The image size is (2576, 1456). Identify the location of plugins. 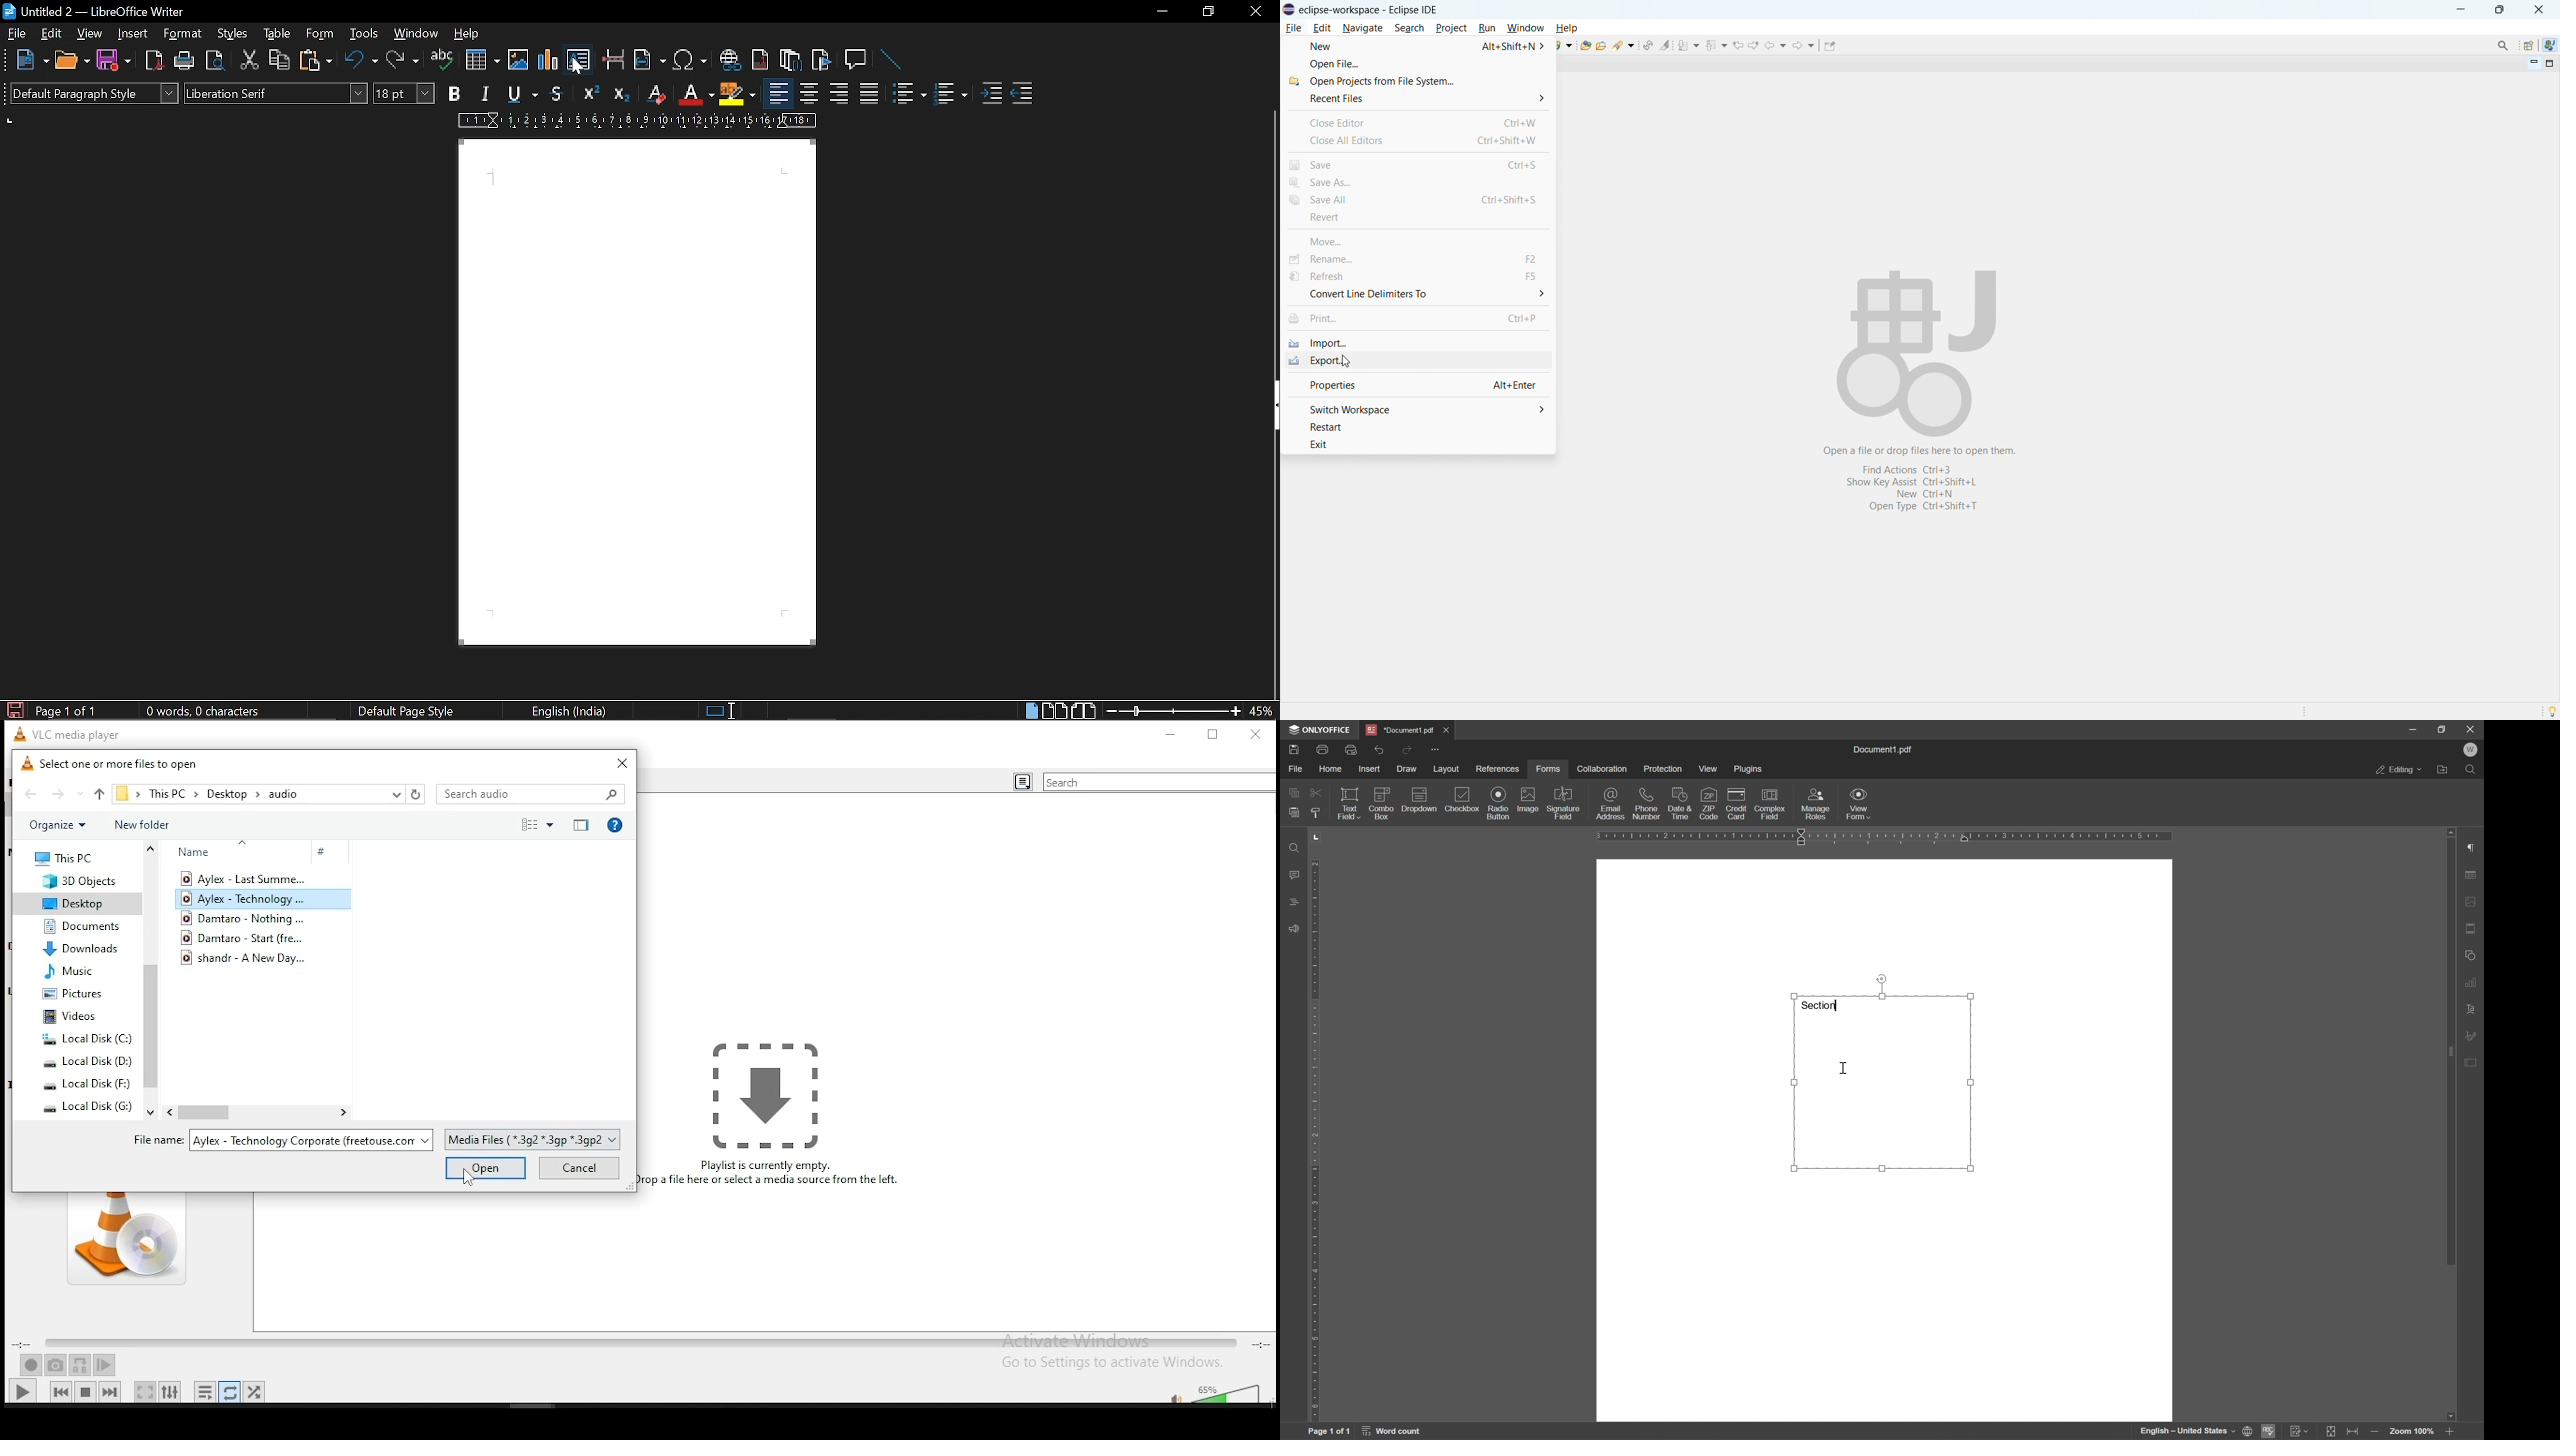
(1751, 769).